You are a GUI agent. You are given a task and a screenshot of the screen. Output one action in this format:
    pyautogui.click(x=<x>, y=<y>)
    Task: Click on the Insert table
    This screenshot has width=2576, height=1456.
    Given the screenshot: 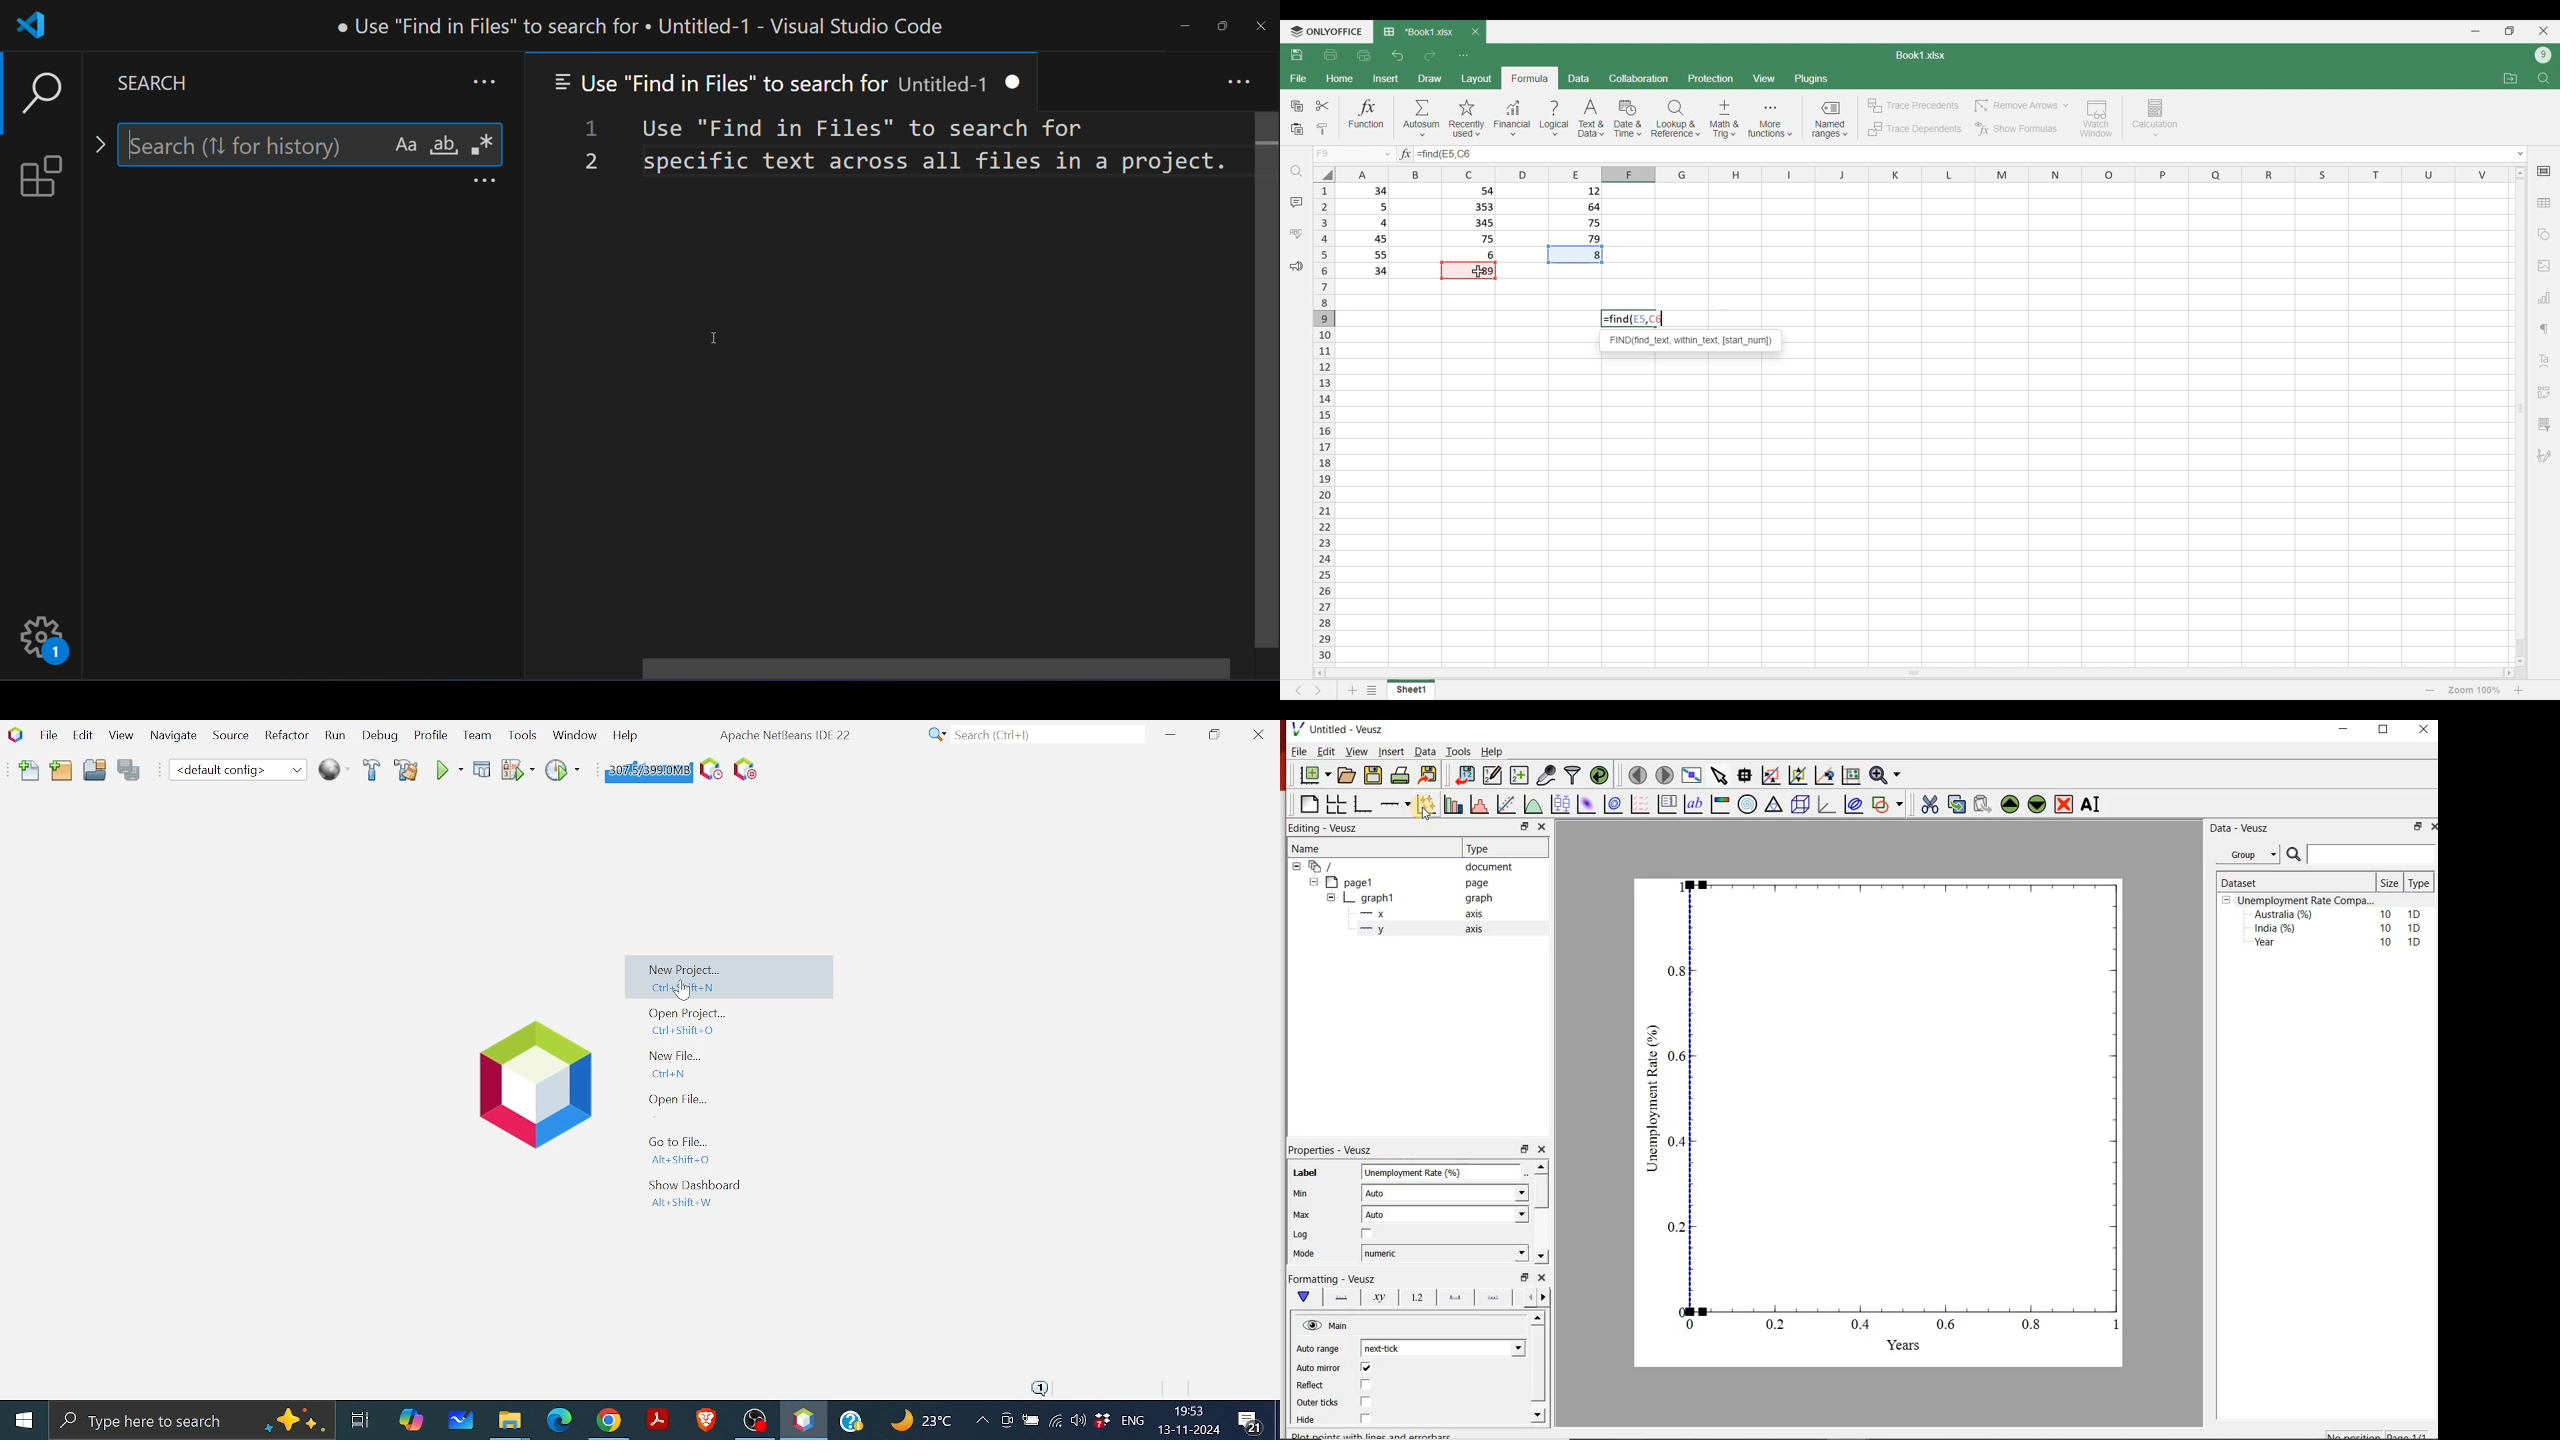 What is the action you would take?
    pyautogui.click(x=2544, y=203)
    